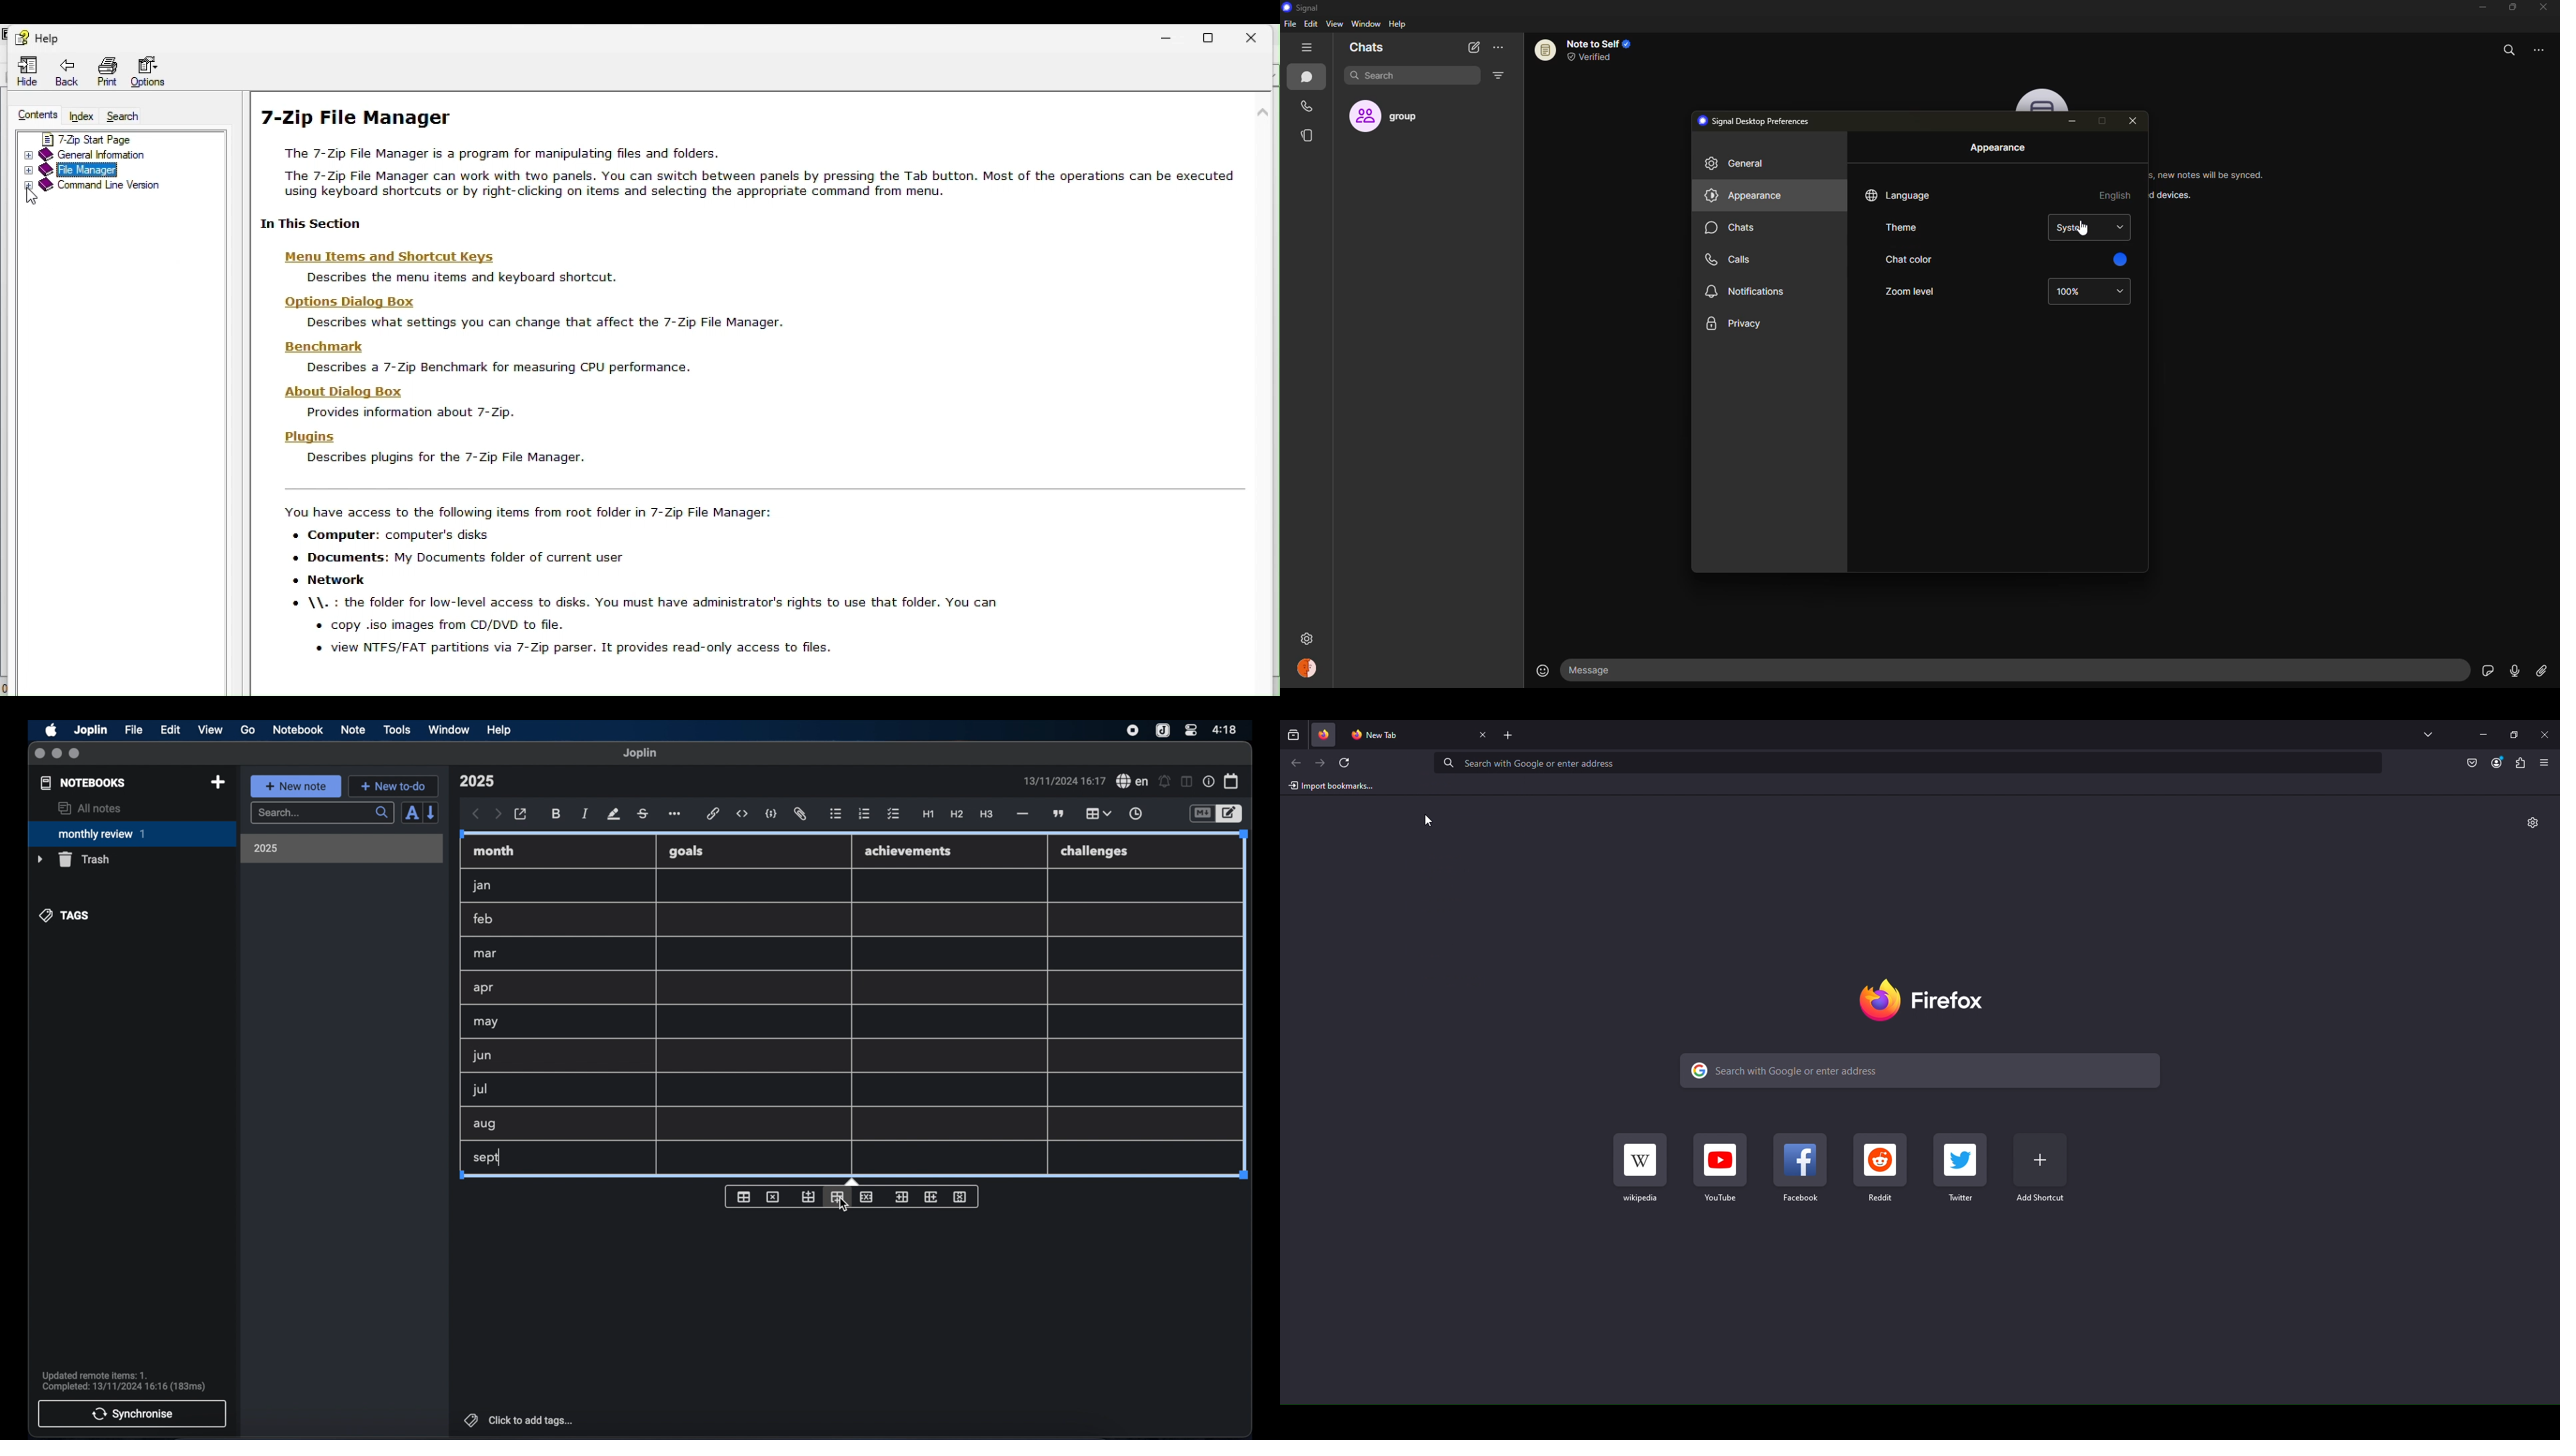  What do you see at coordinates (124, 1381) in the screenshot?
I see `sync notification` at bounding box center [124, 1381].